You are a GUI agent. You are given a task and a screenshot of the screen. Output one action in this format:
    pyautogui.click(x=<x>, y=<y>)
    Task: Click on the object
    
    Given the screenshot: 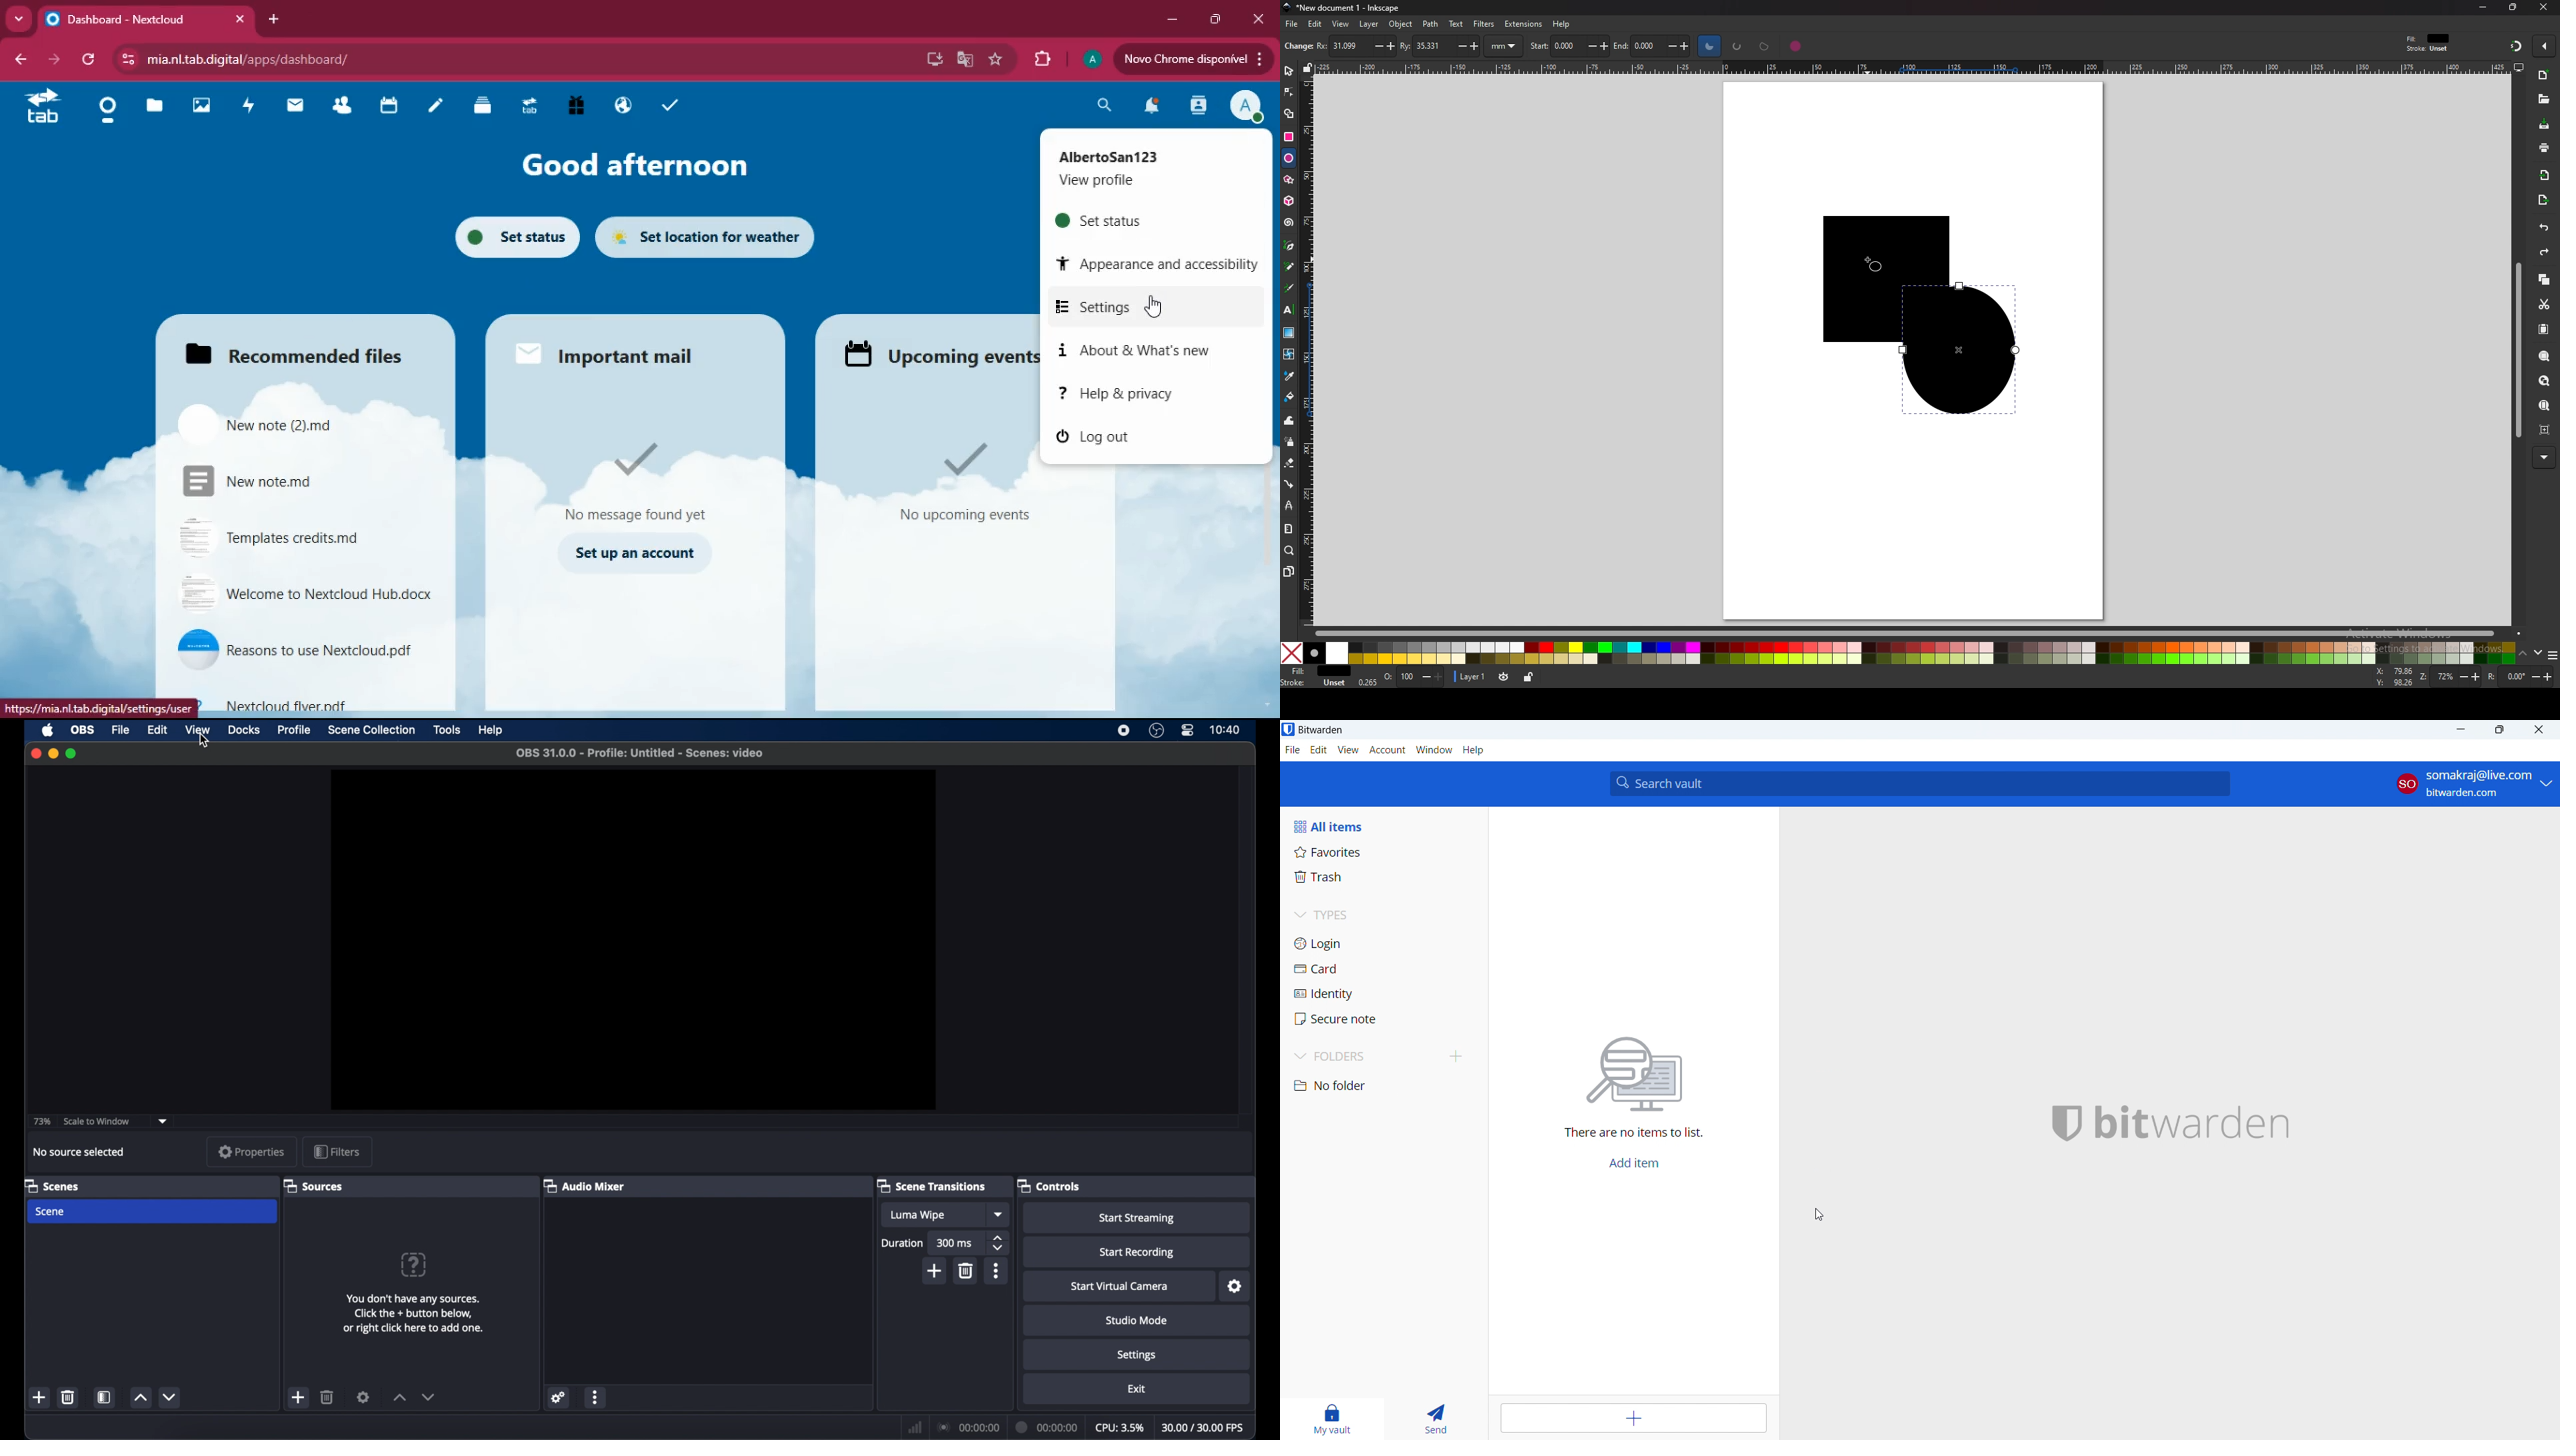 What is the action you would take?
    pyautogui.click(x=1401, y=24)
    